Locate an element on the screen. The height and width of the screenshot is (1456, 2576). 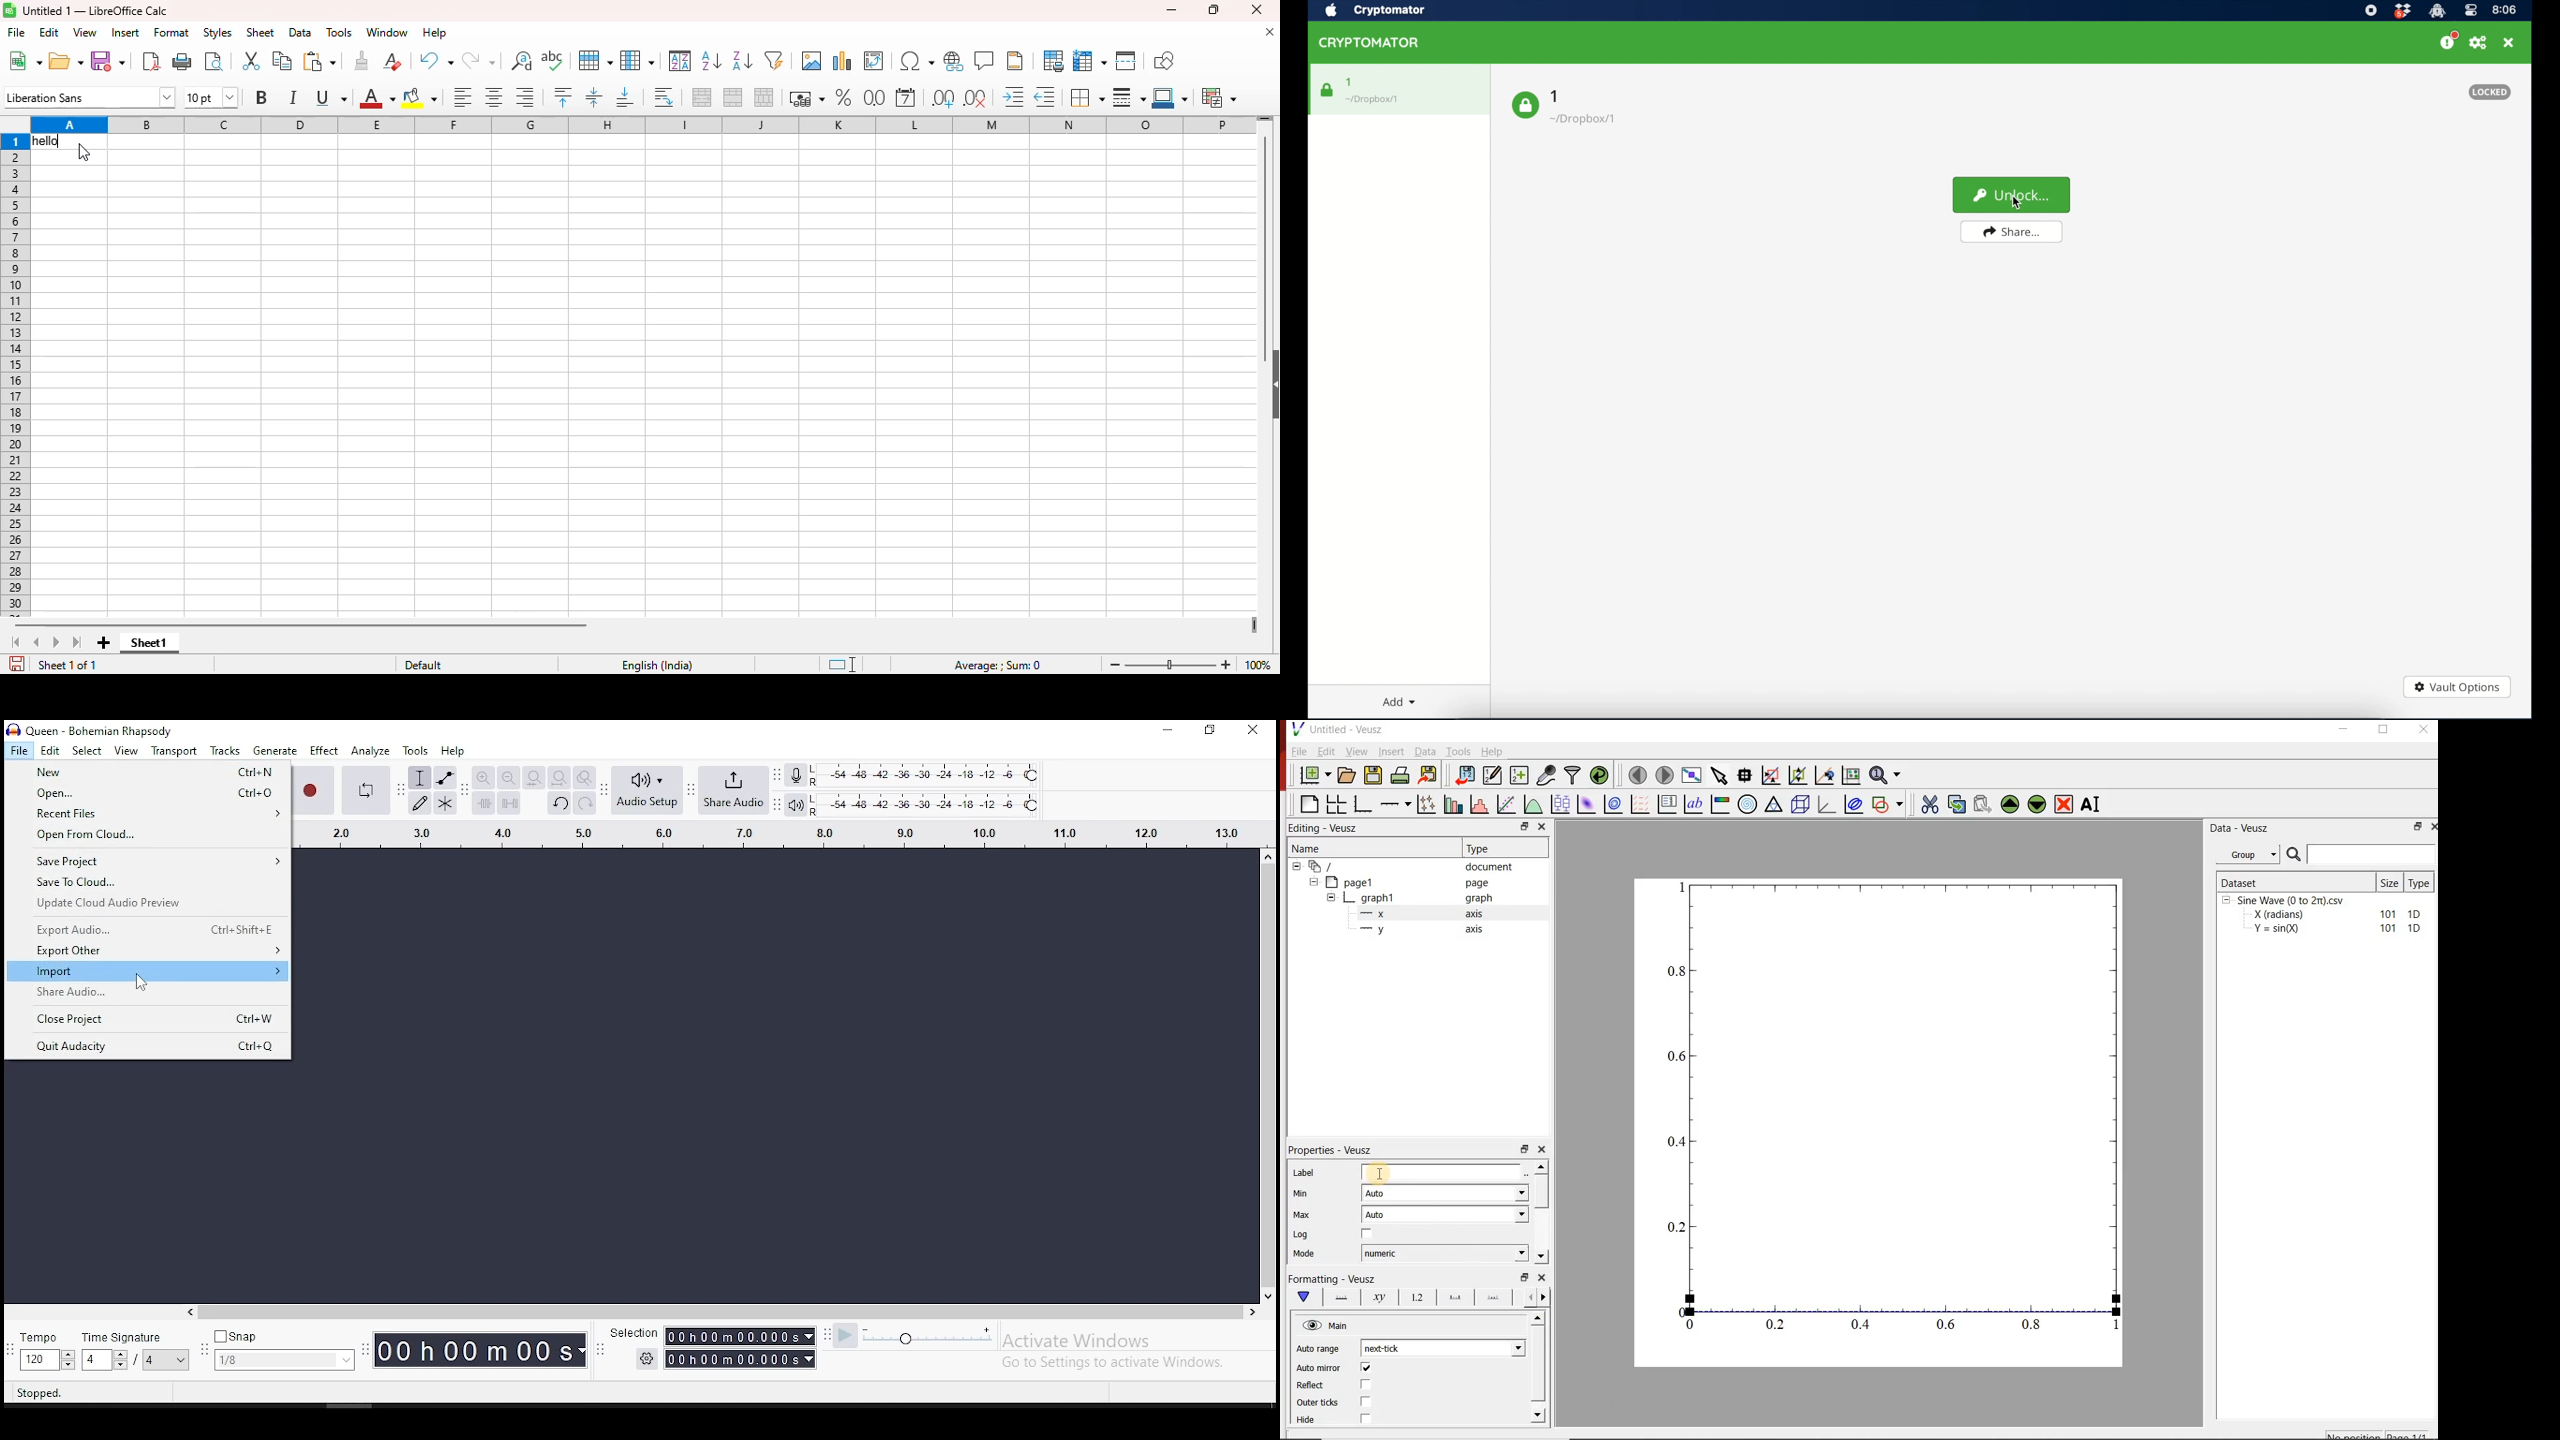
define print area is located at coordinates (1053, 61).